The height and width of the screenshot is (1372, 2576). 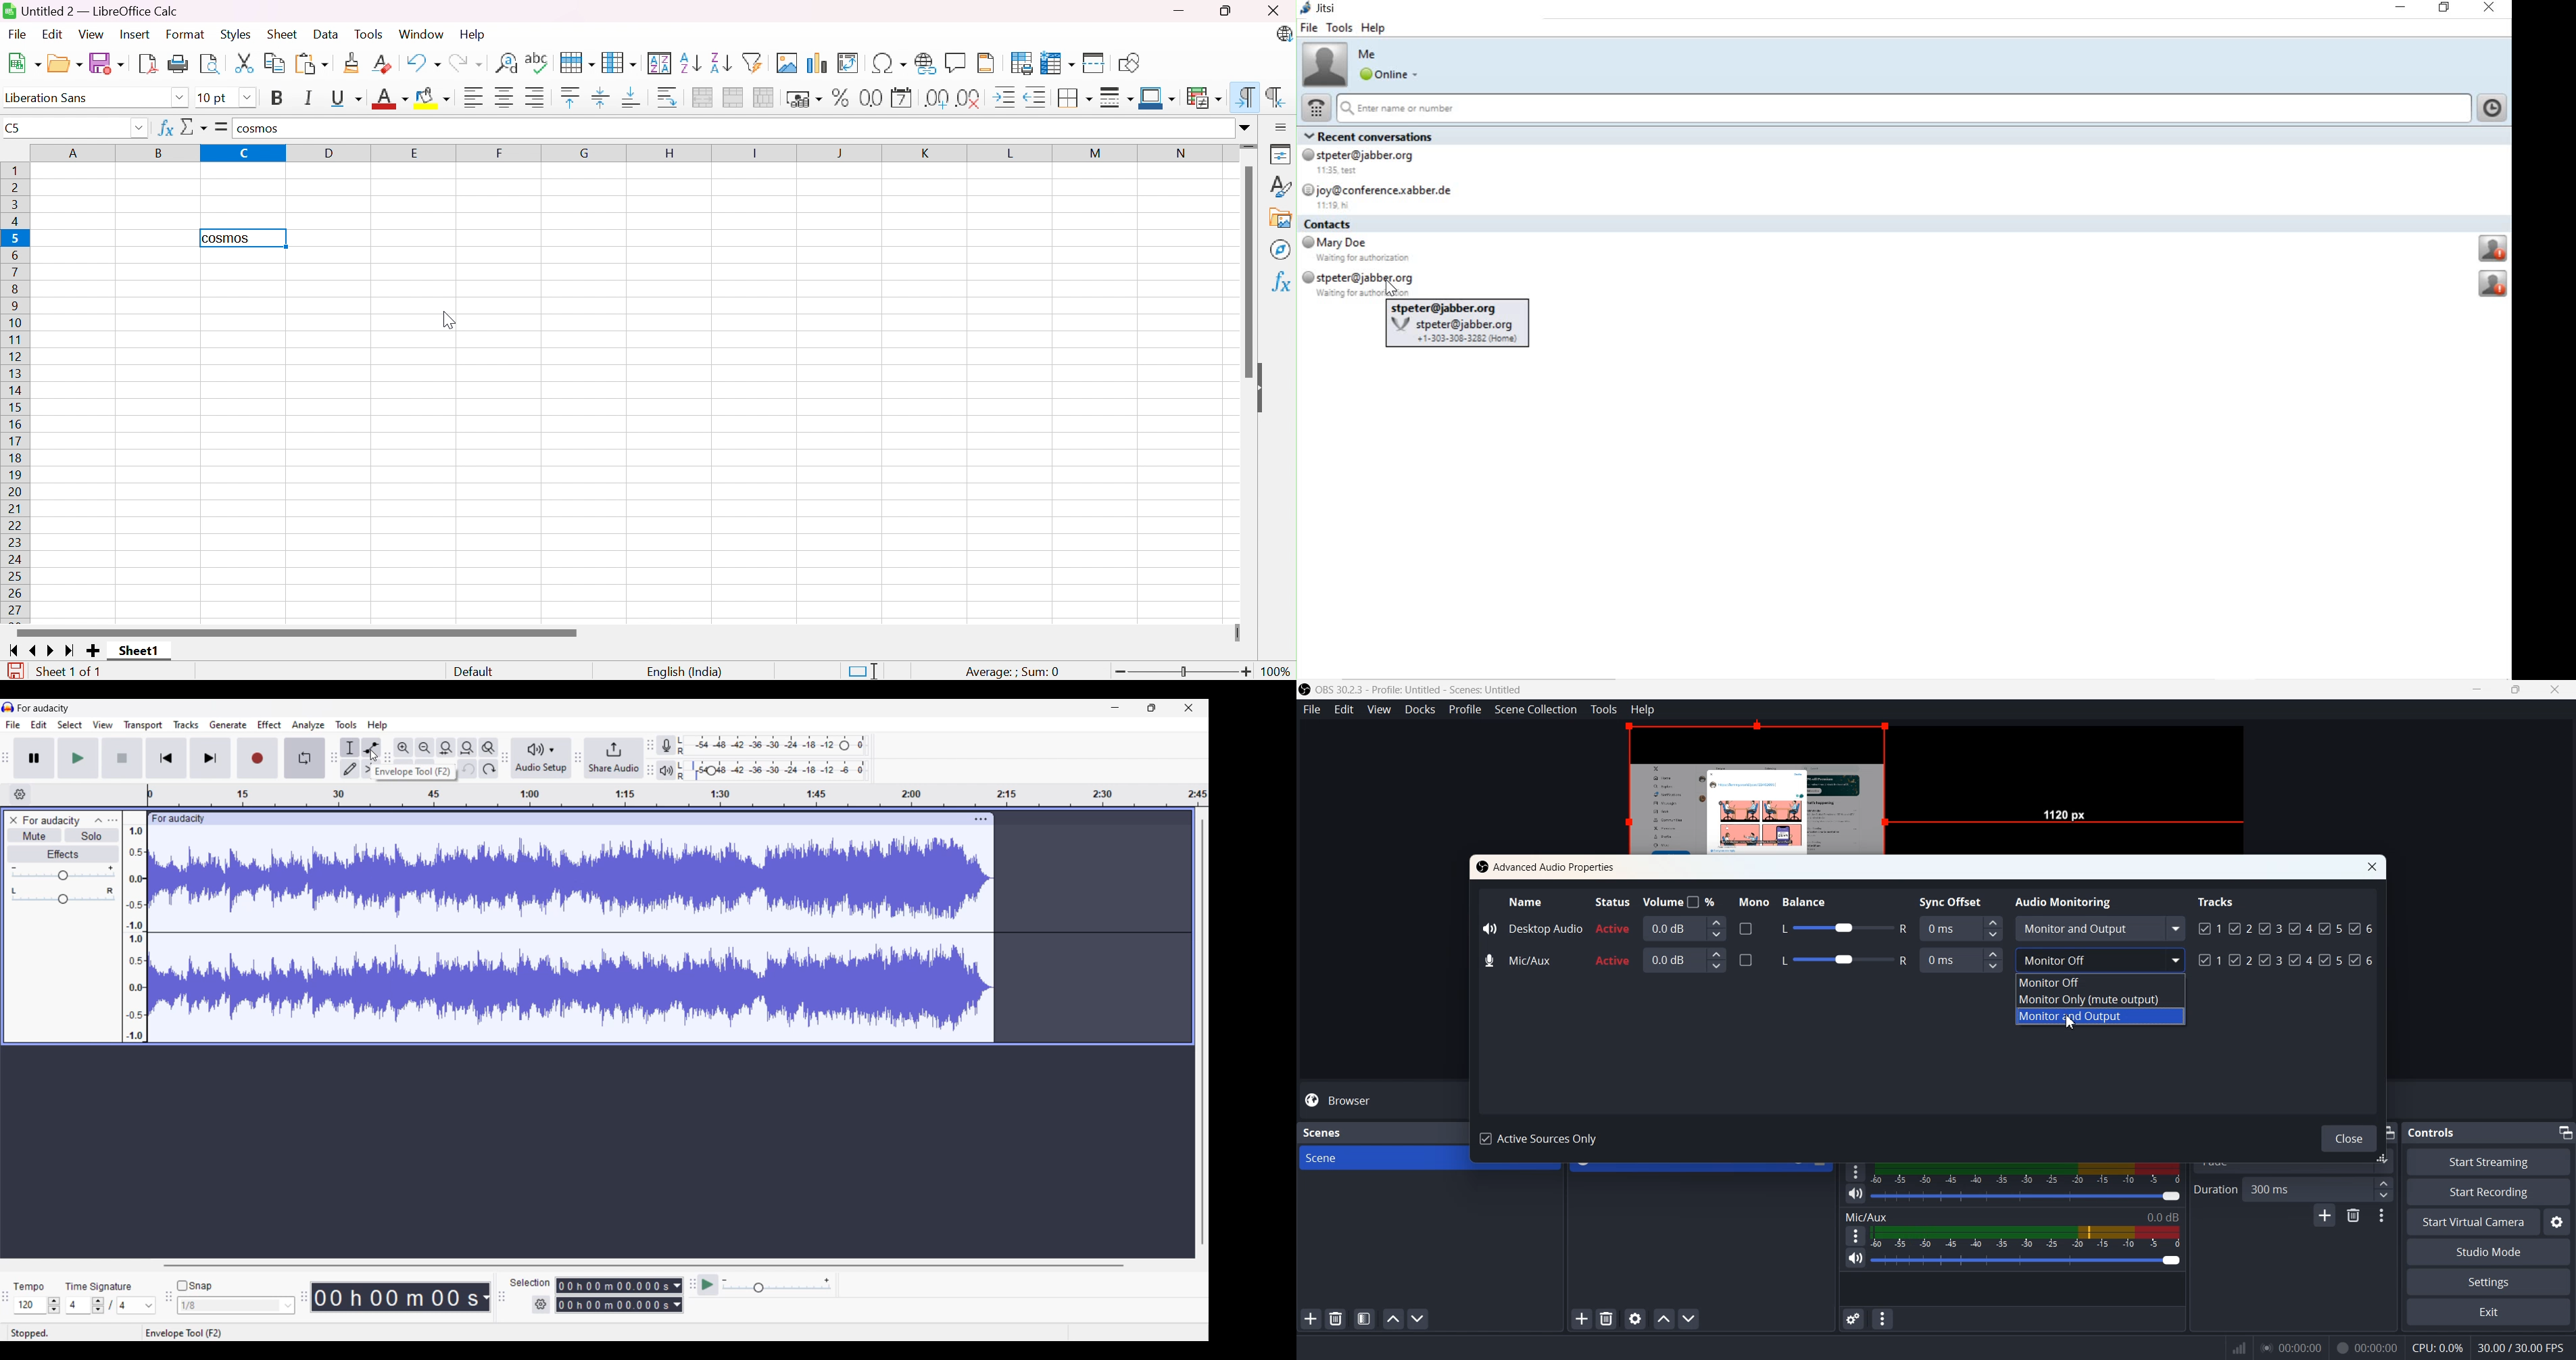 I want to click on Remove configurable transistion, so click(x=2355, y=1217).